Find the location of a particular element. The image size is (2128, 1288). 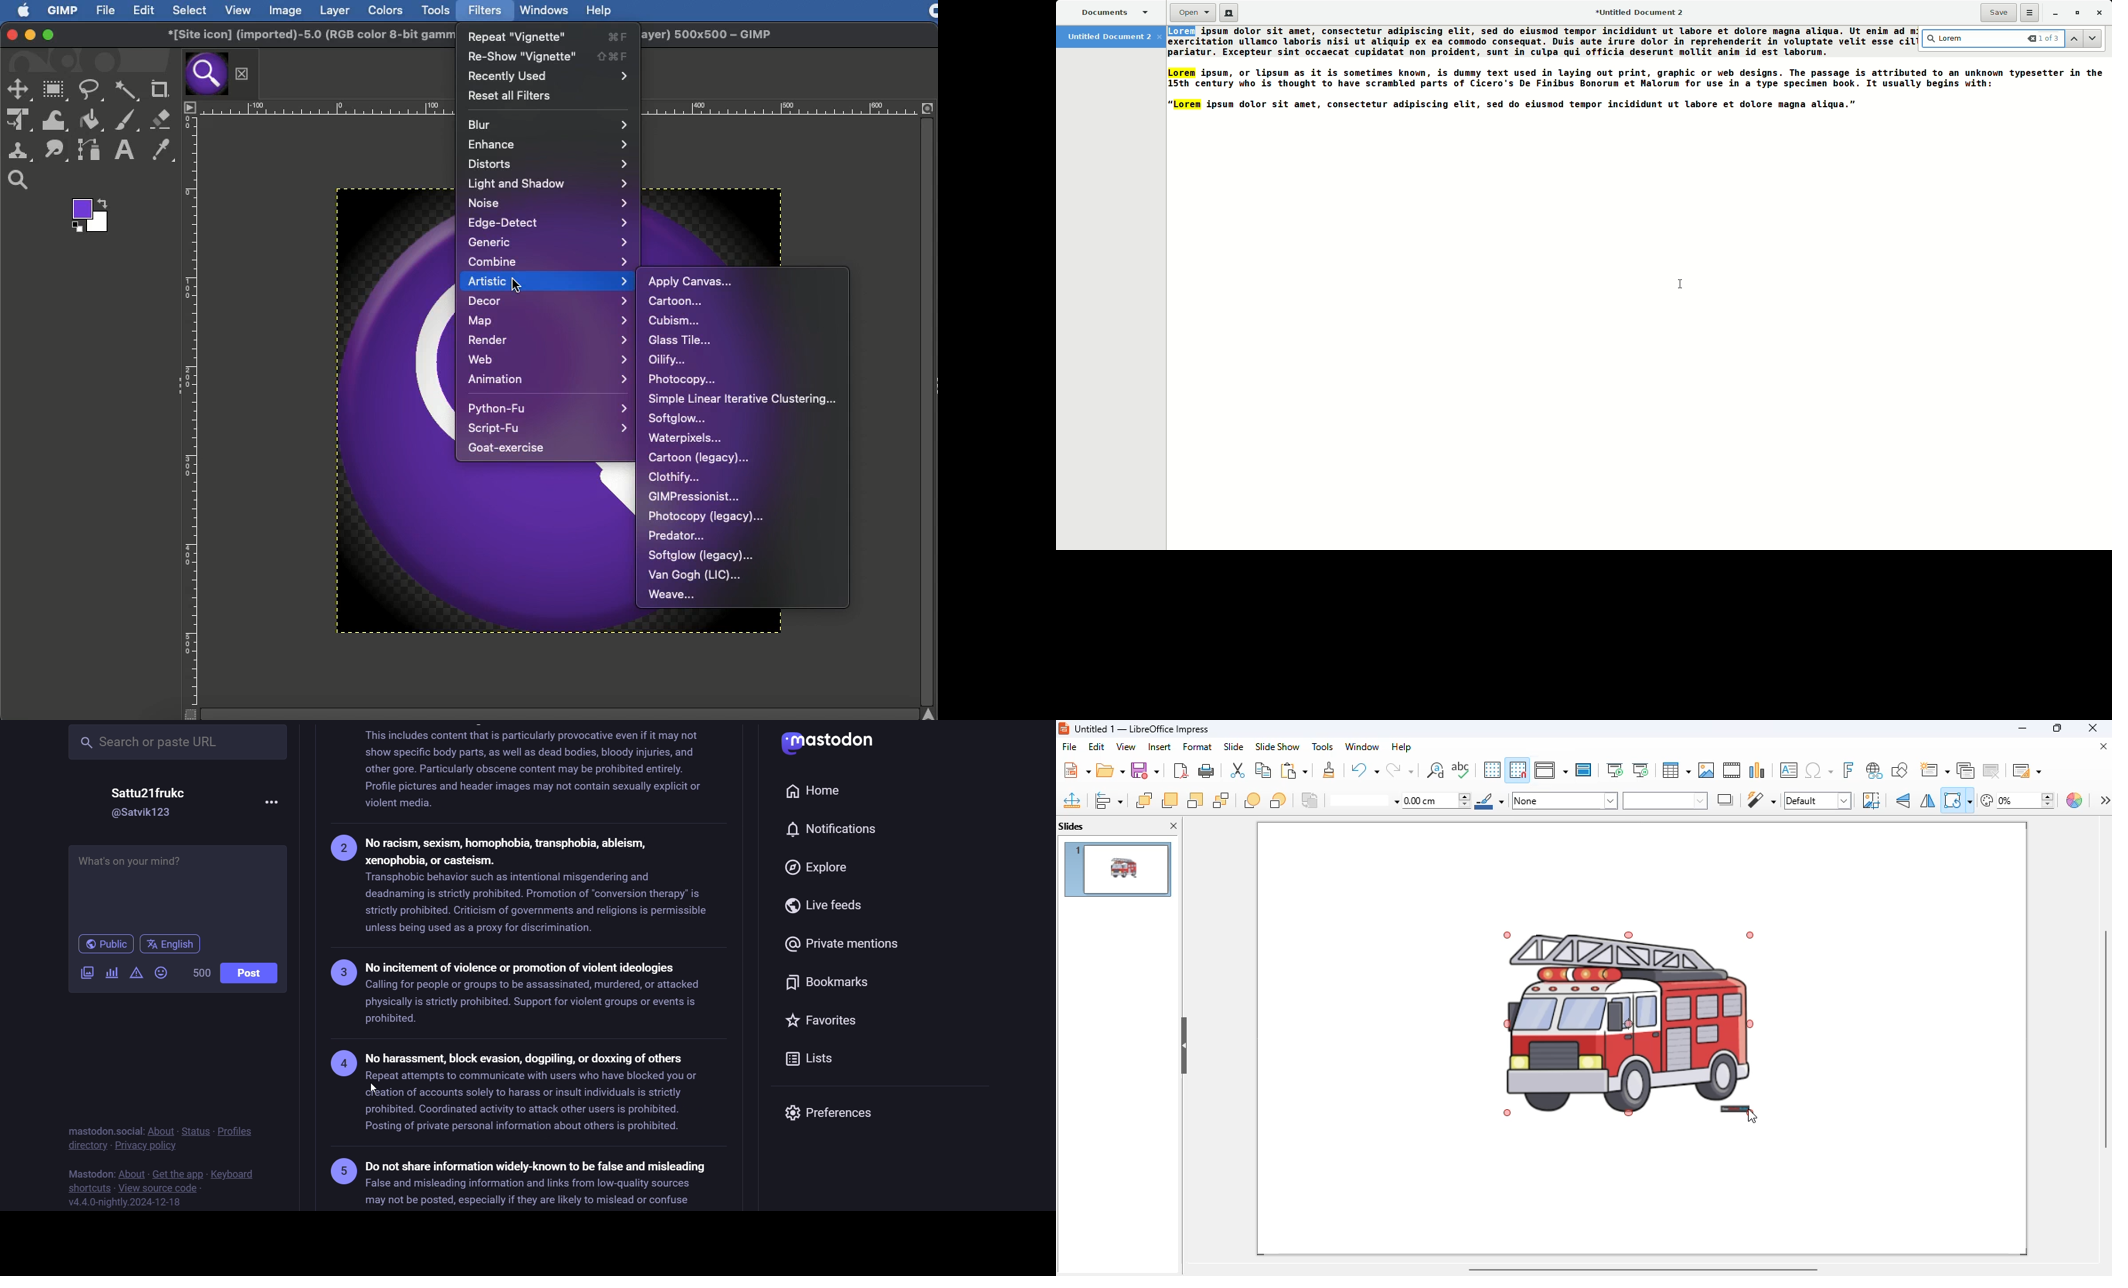

table is located at coordinates (1677, 770).